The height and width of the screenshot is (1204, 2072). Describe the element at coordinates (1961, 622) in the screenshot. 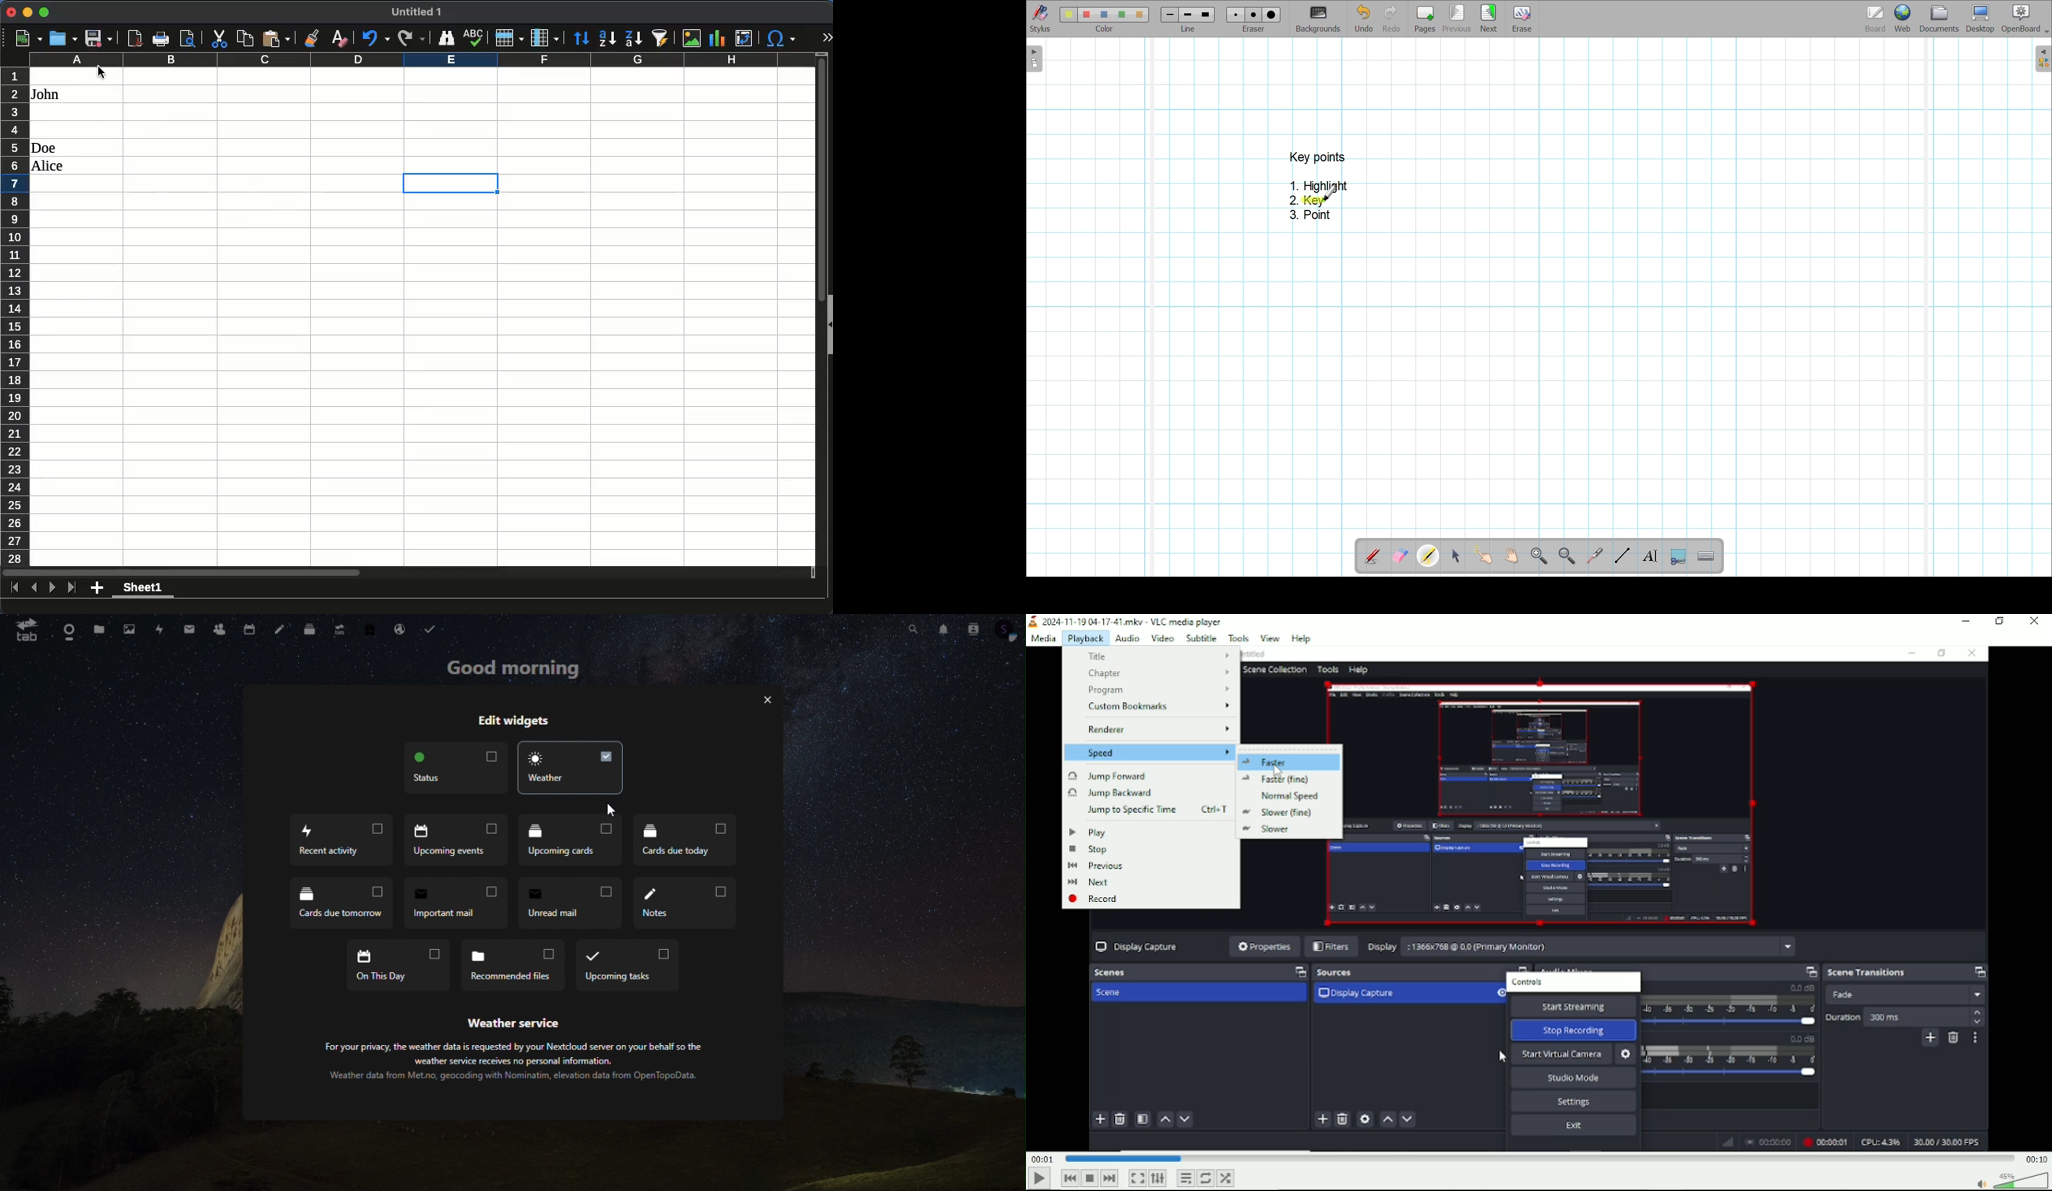

I see `minimize` at that location.